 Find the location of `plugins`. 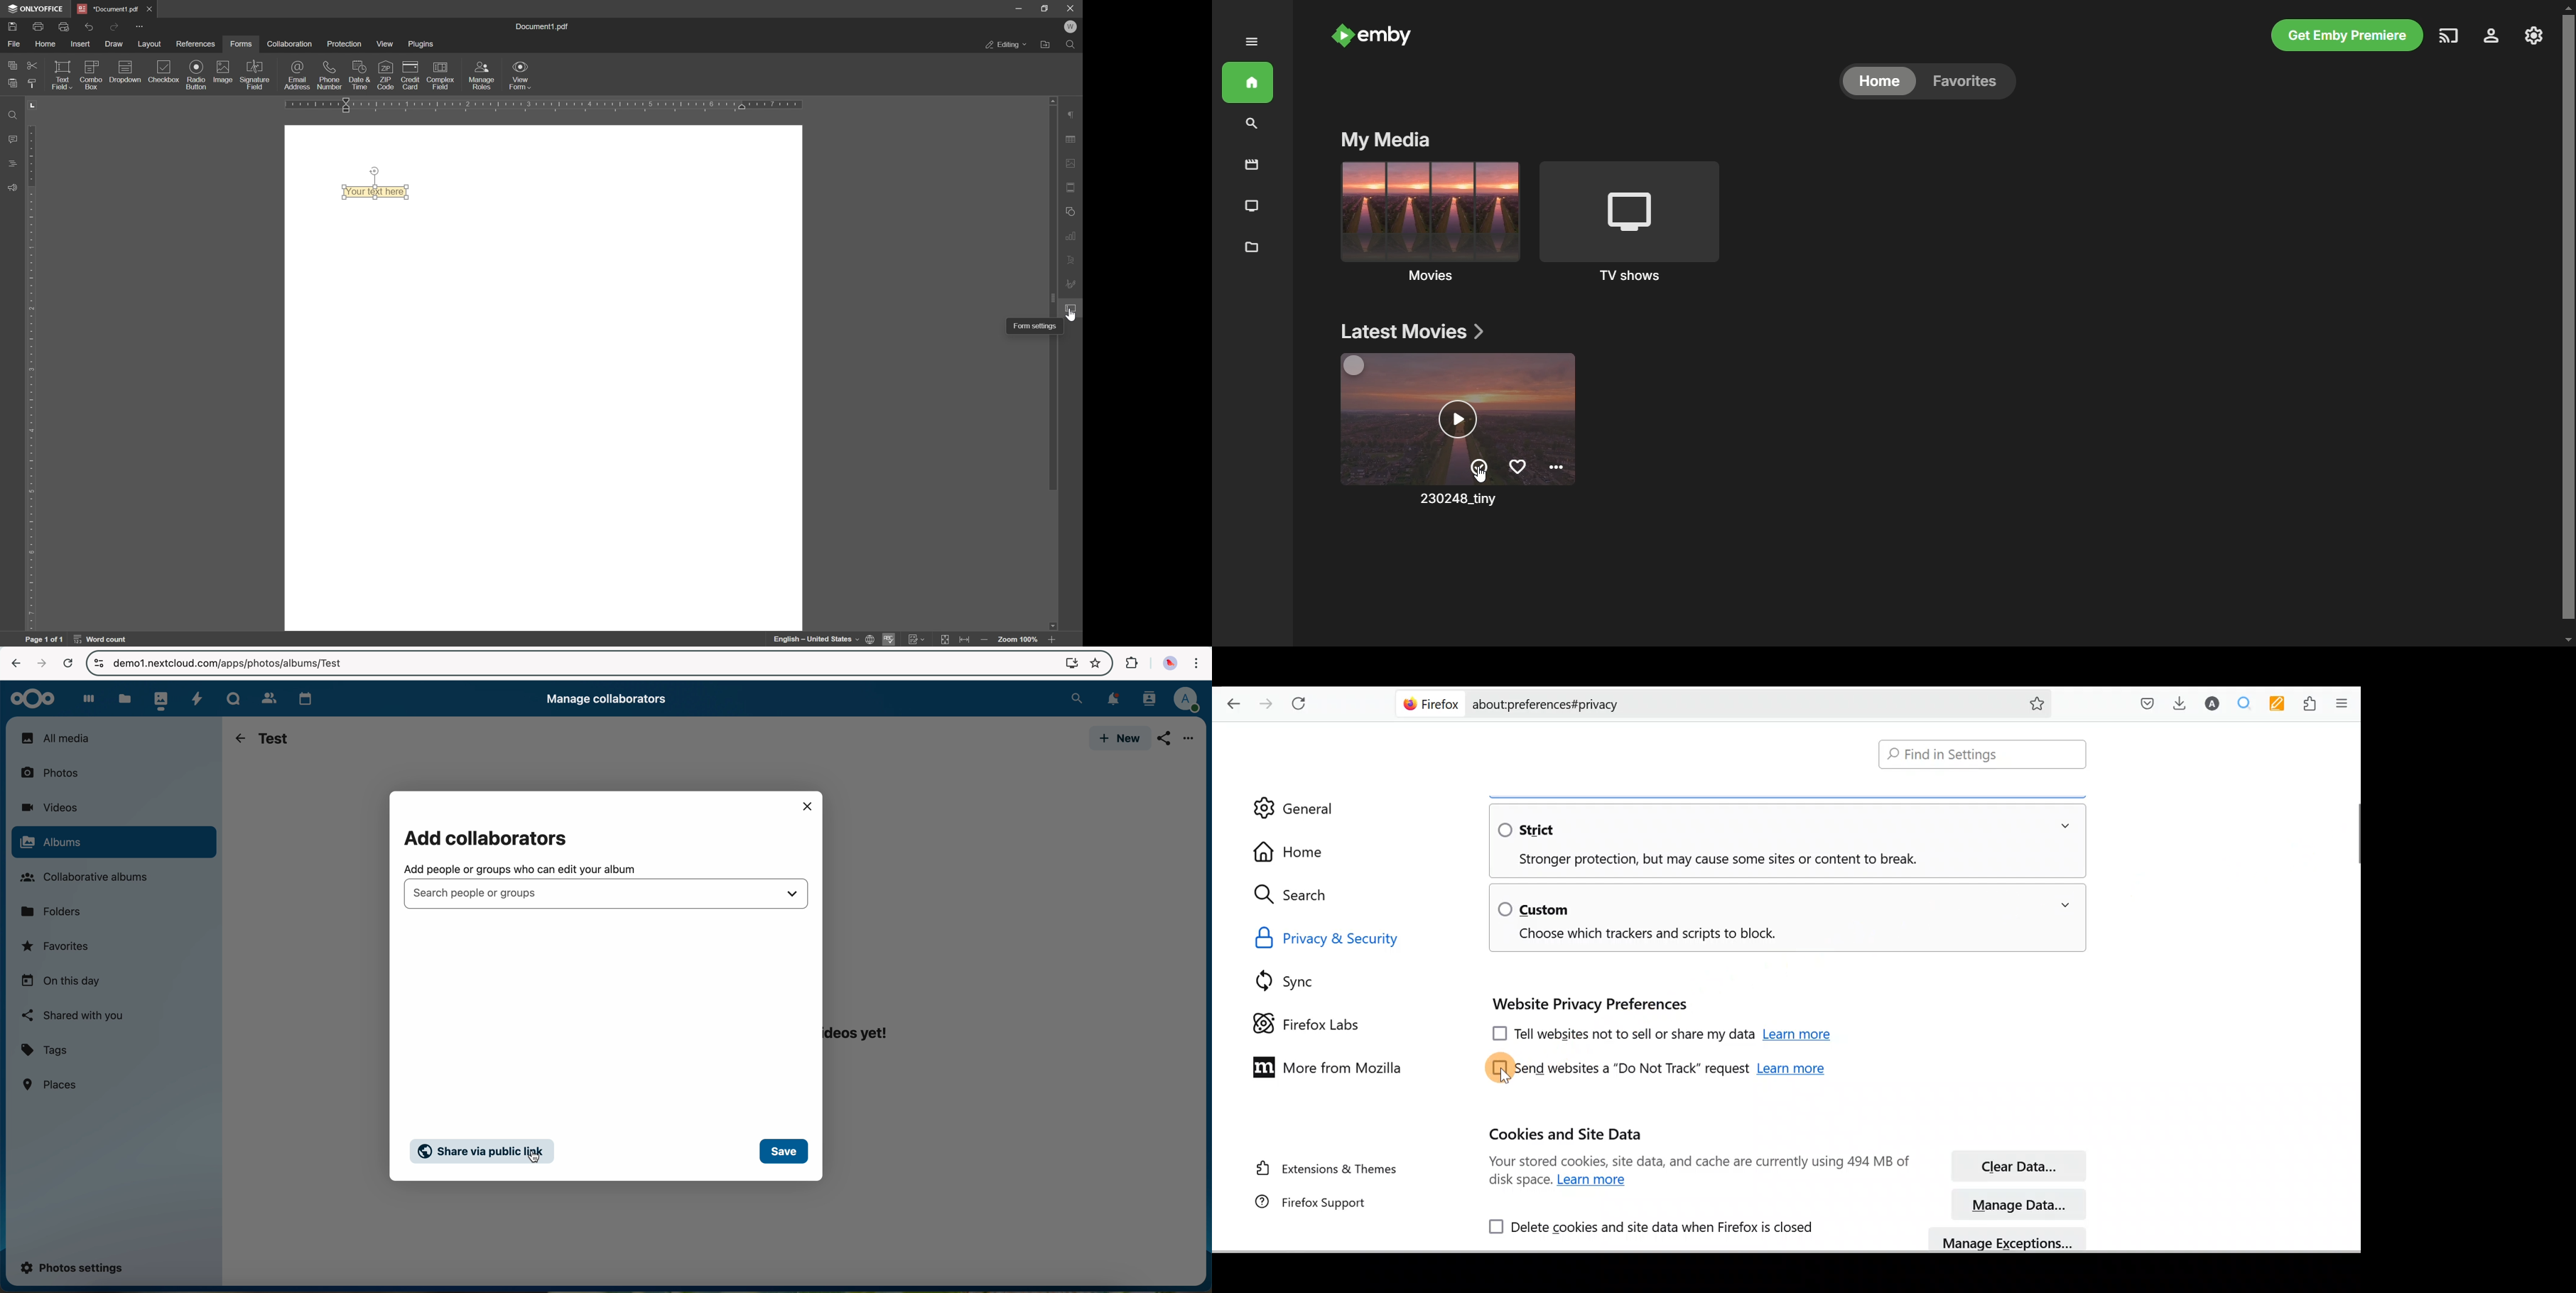

plugins is located at coordinates (425, 45).